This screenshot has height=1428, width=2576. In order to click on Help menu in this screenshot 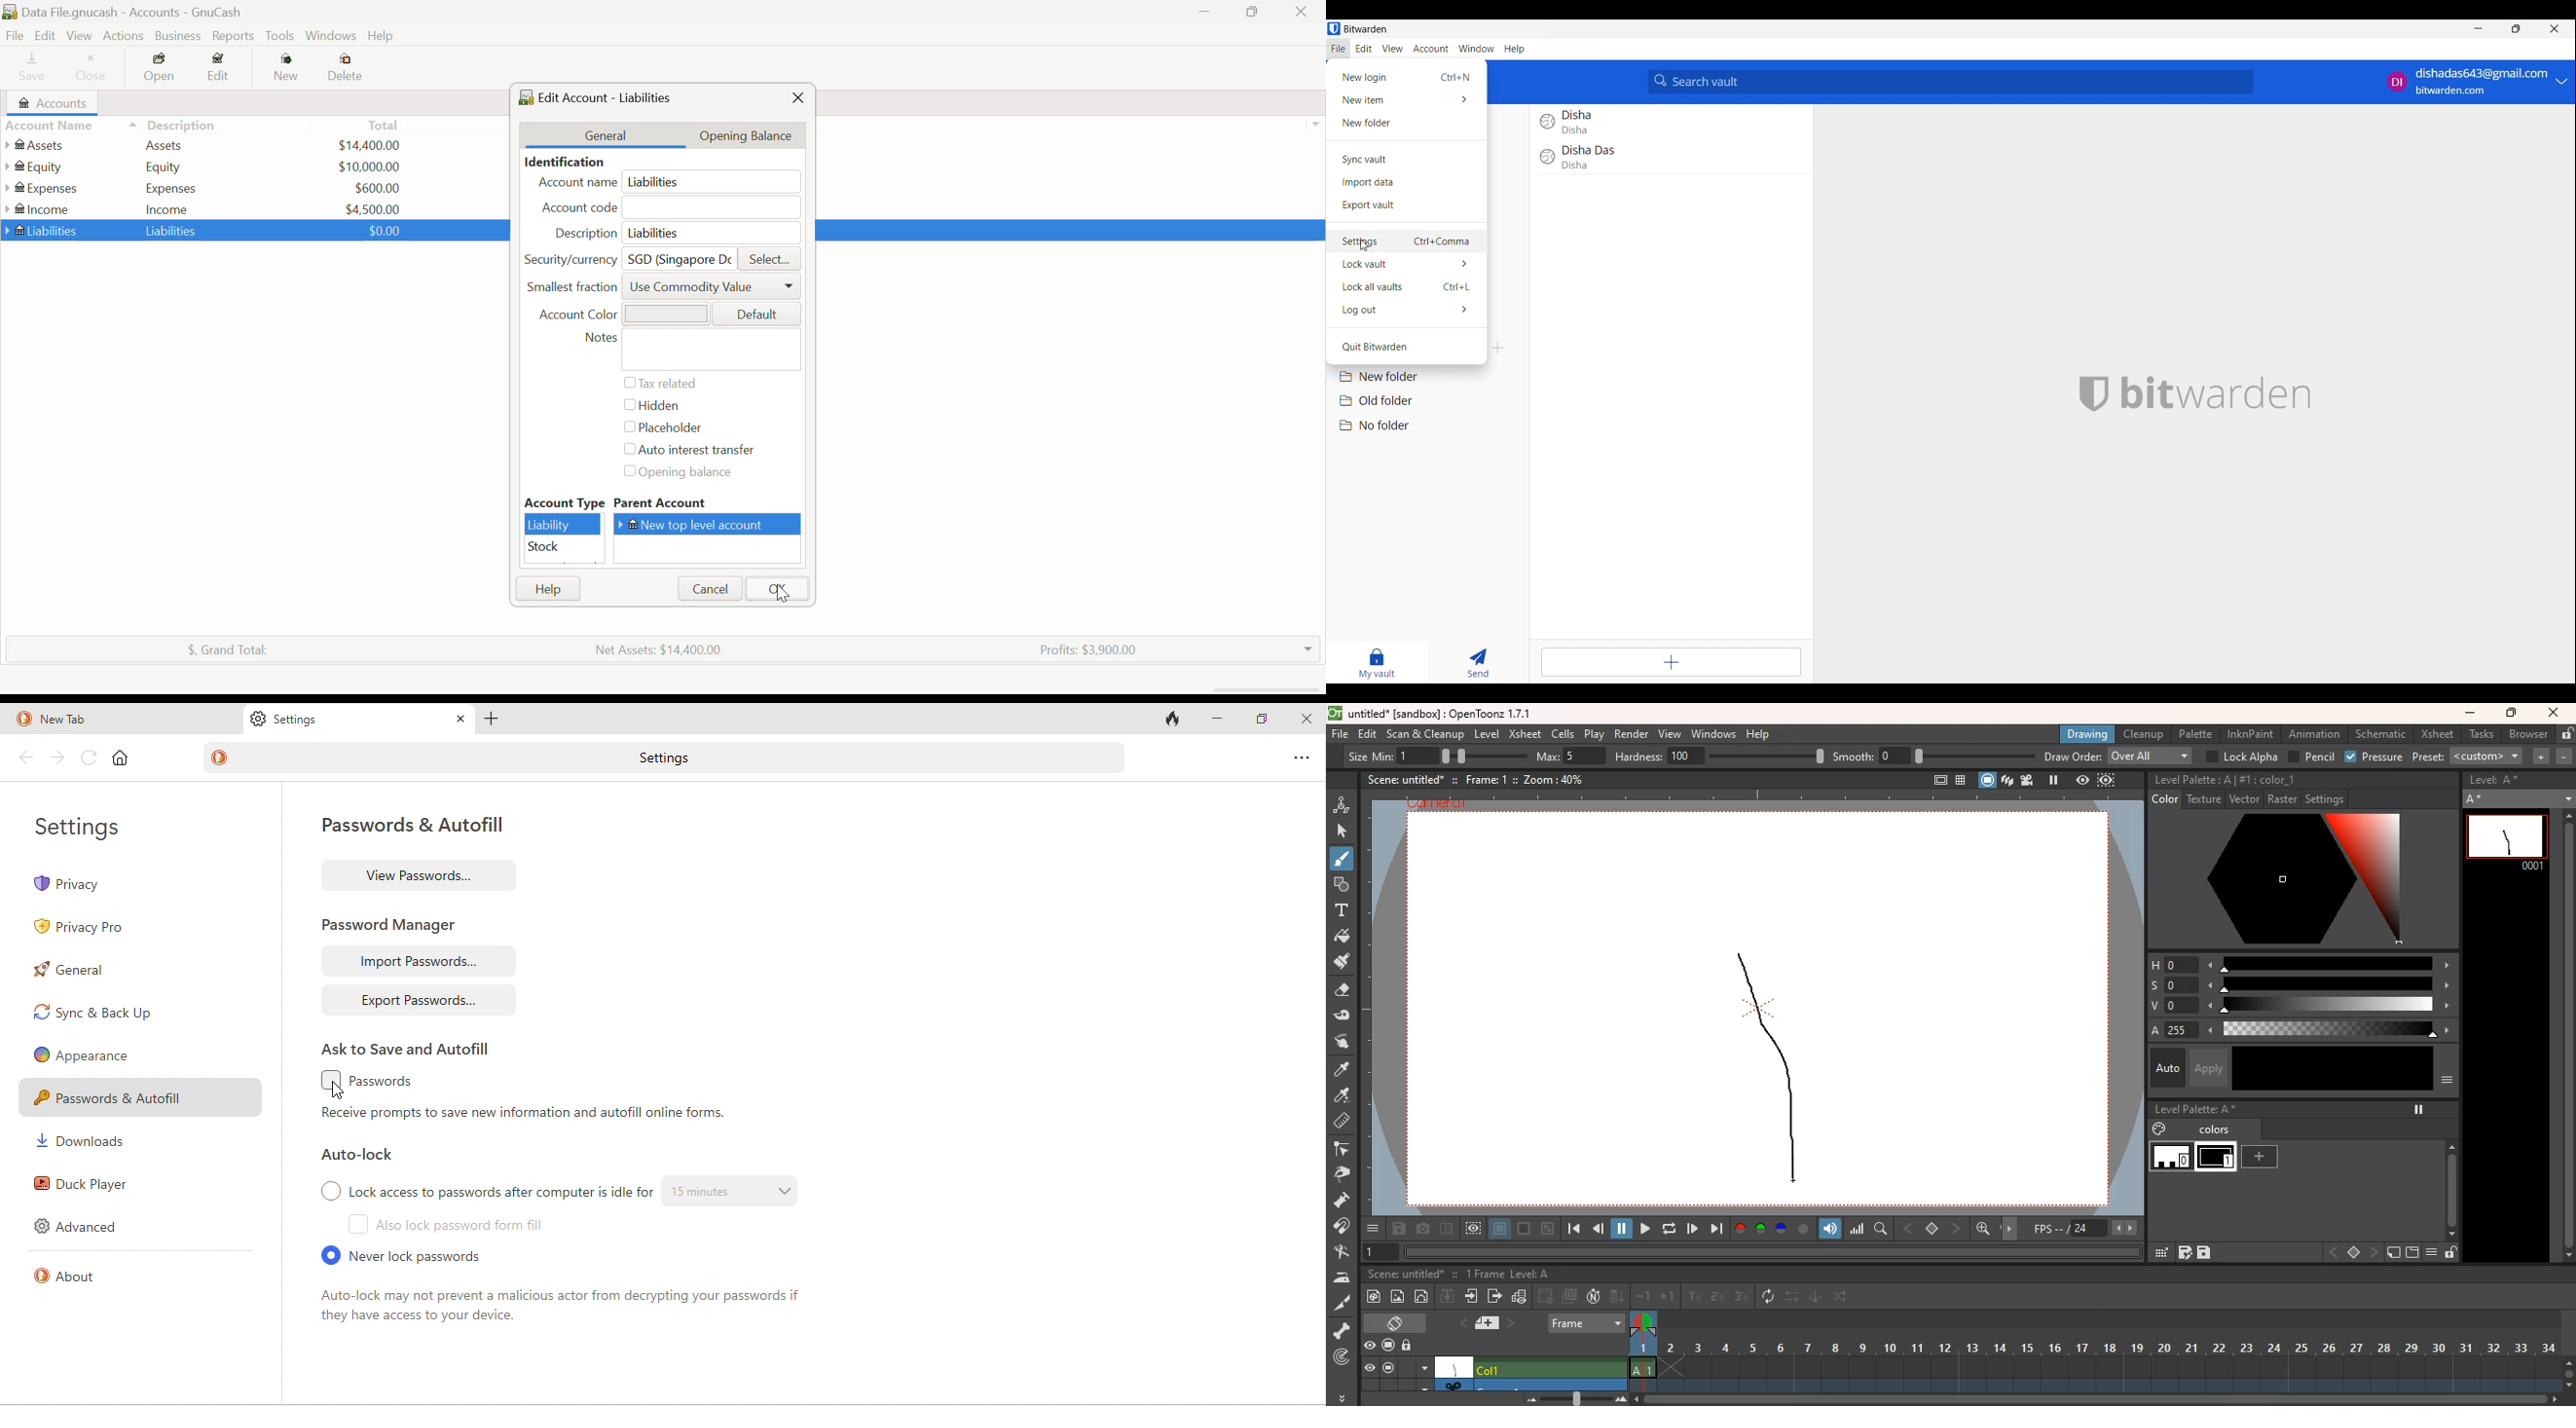, I will do `click(1515, 49)`.